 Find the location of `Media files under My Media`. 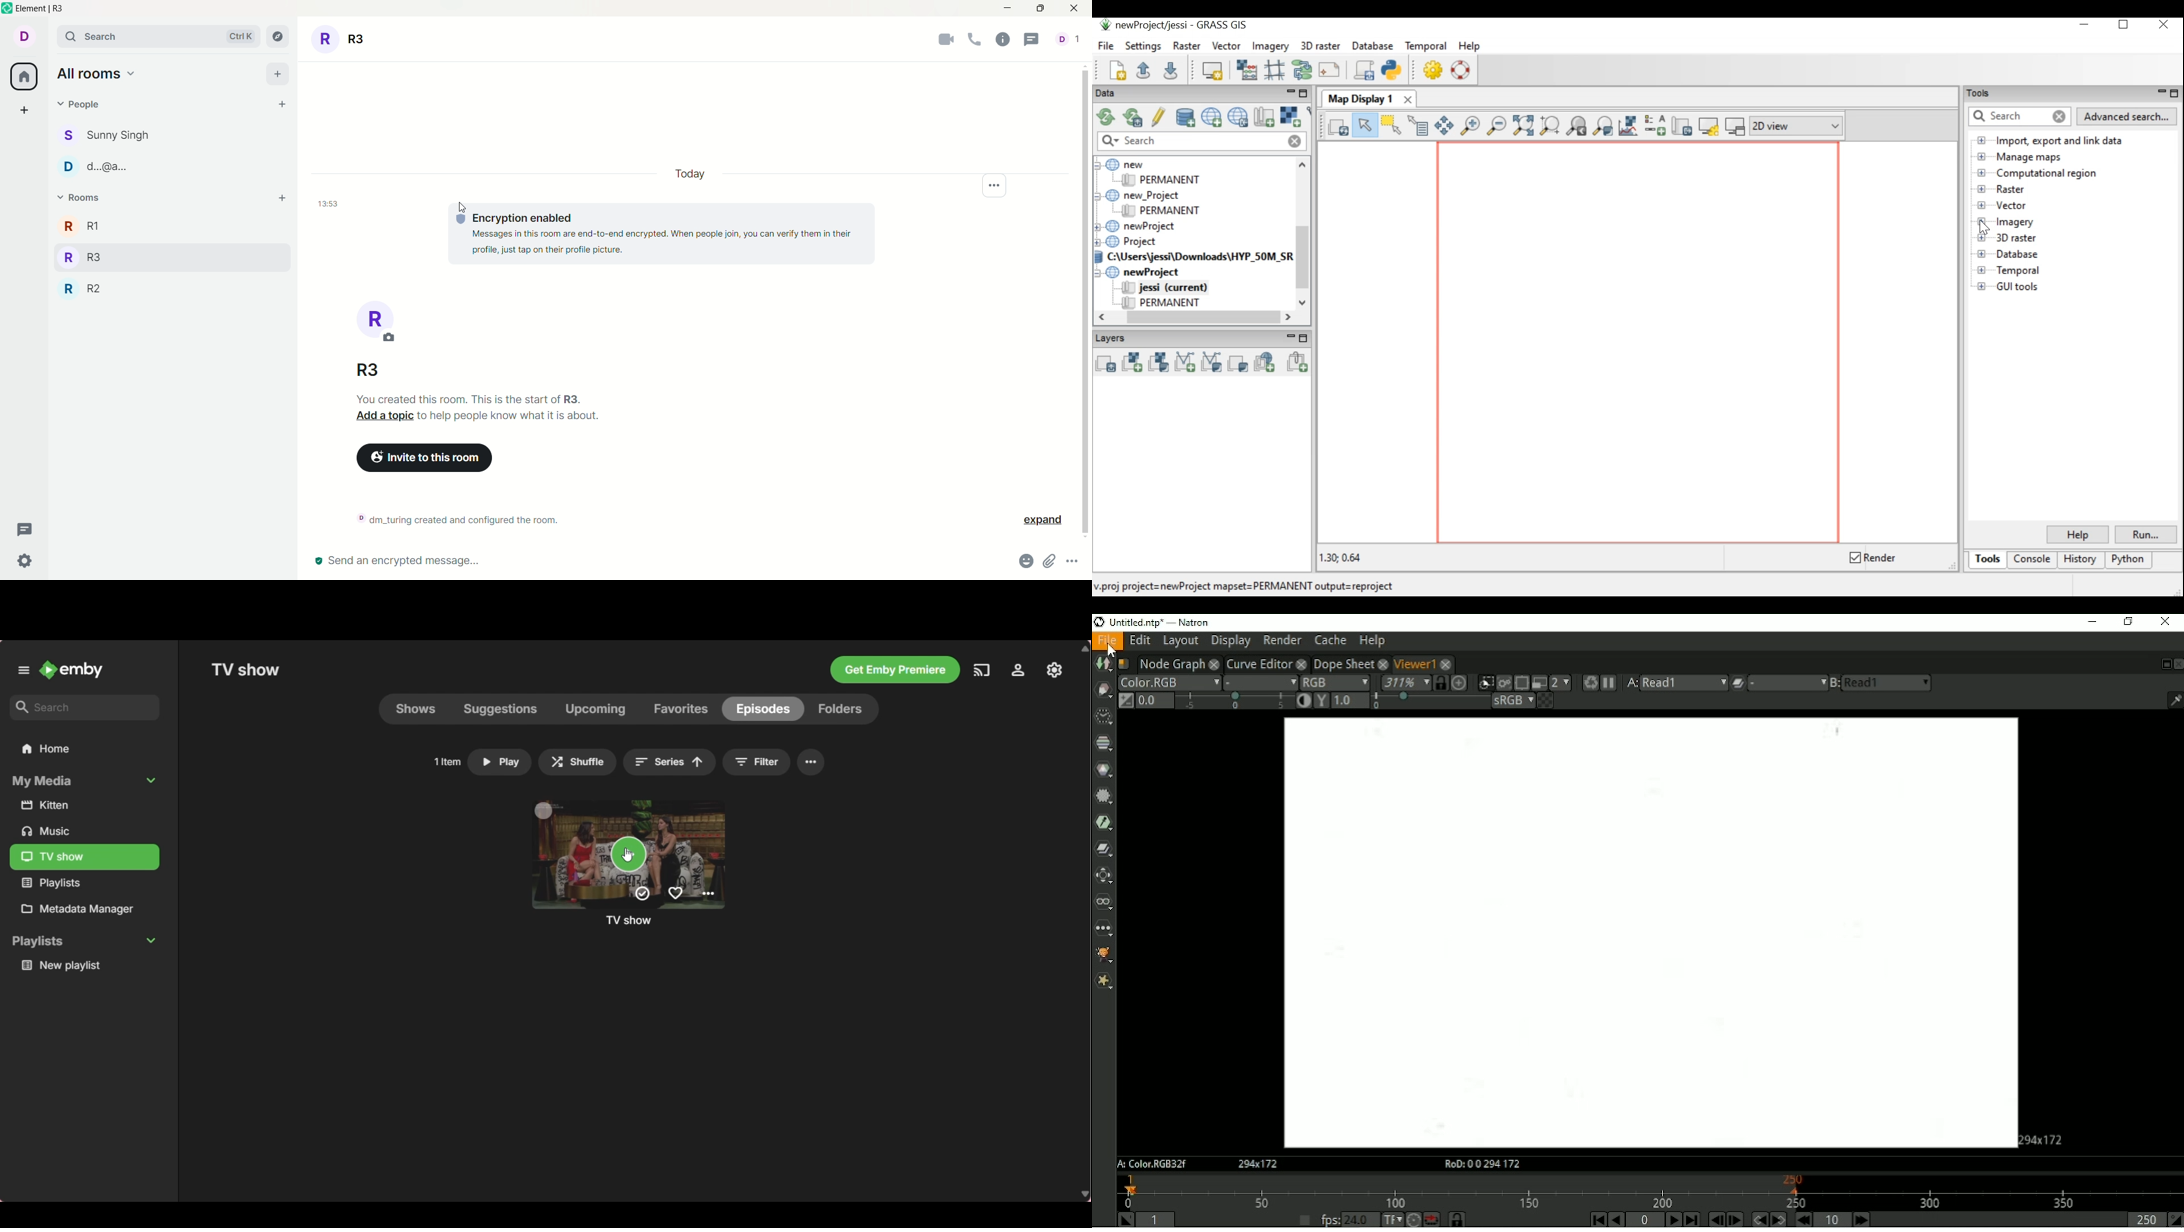

Media files under My Media is located at coordinates (52, 882).